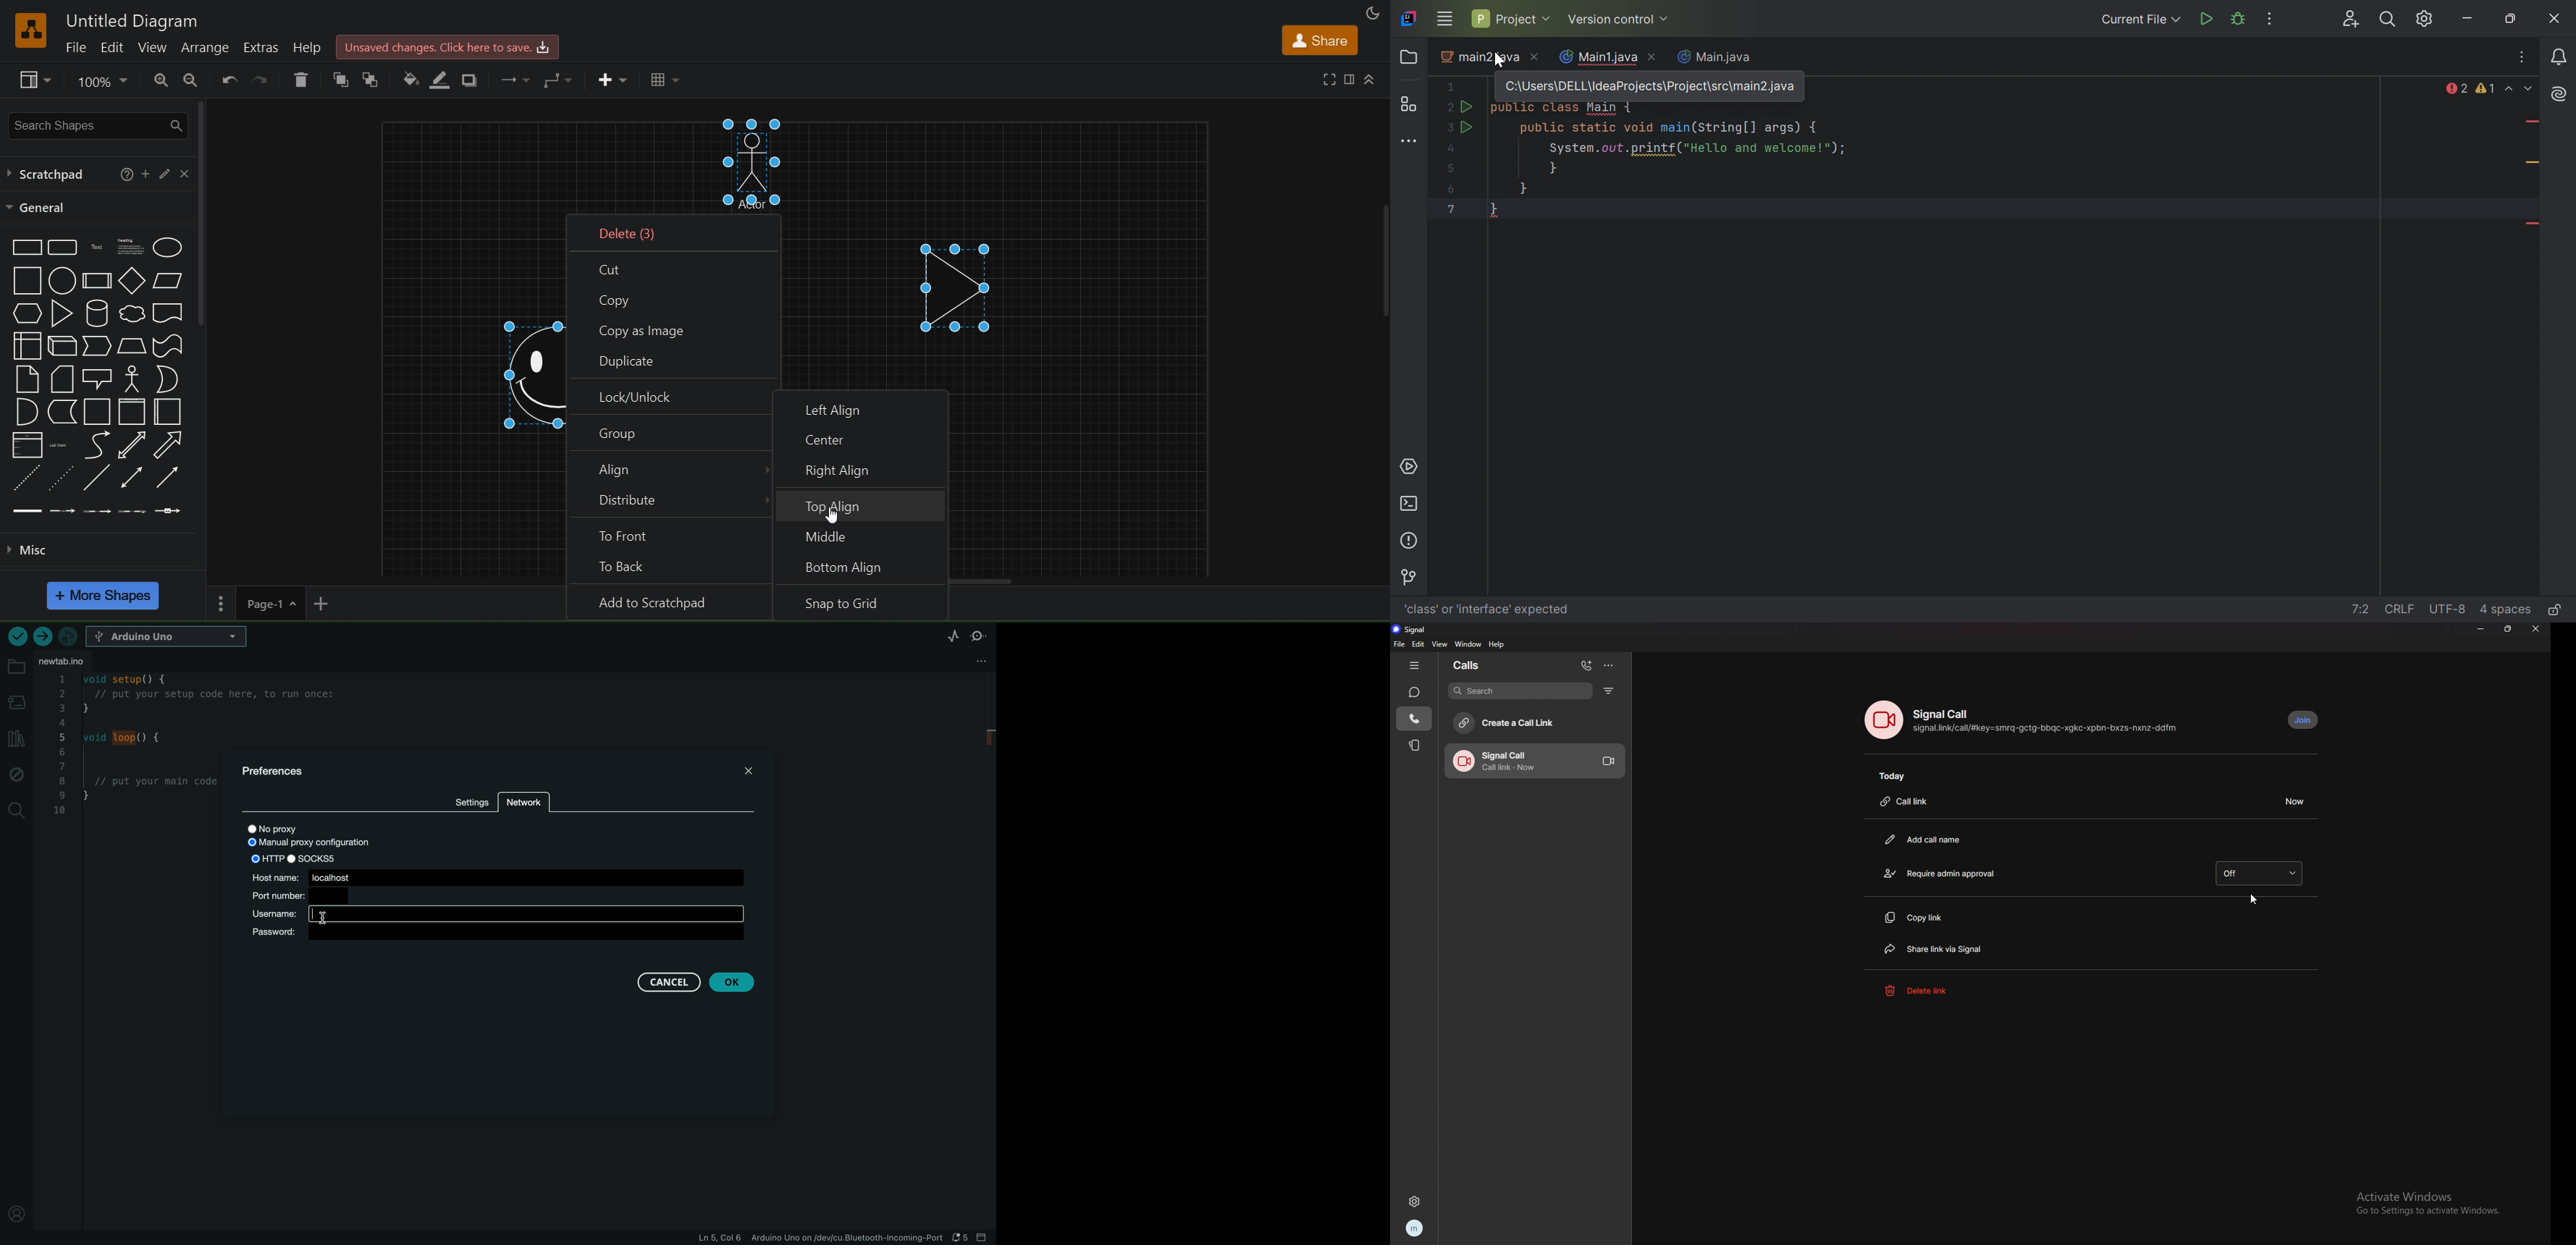 This screenshot has height=1260, width=2576. Describe the element at coordinates (62, 279) in the screenshot. I see `circle` at that location.